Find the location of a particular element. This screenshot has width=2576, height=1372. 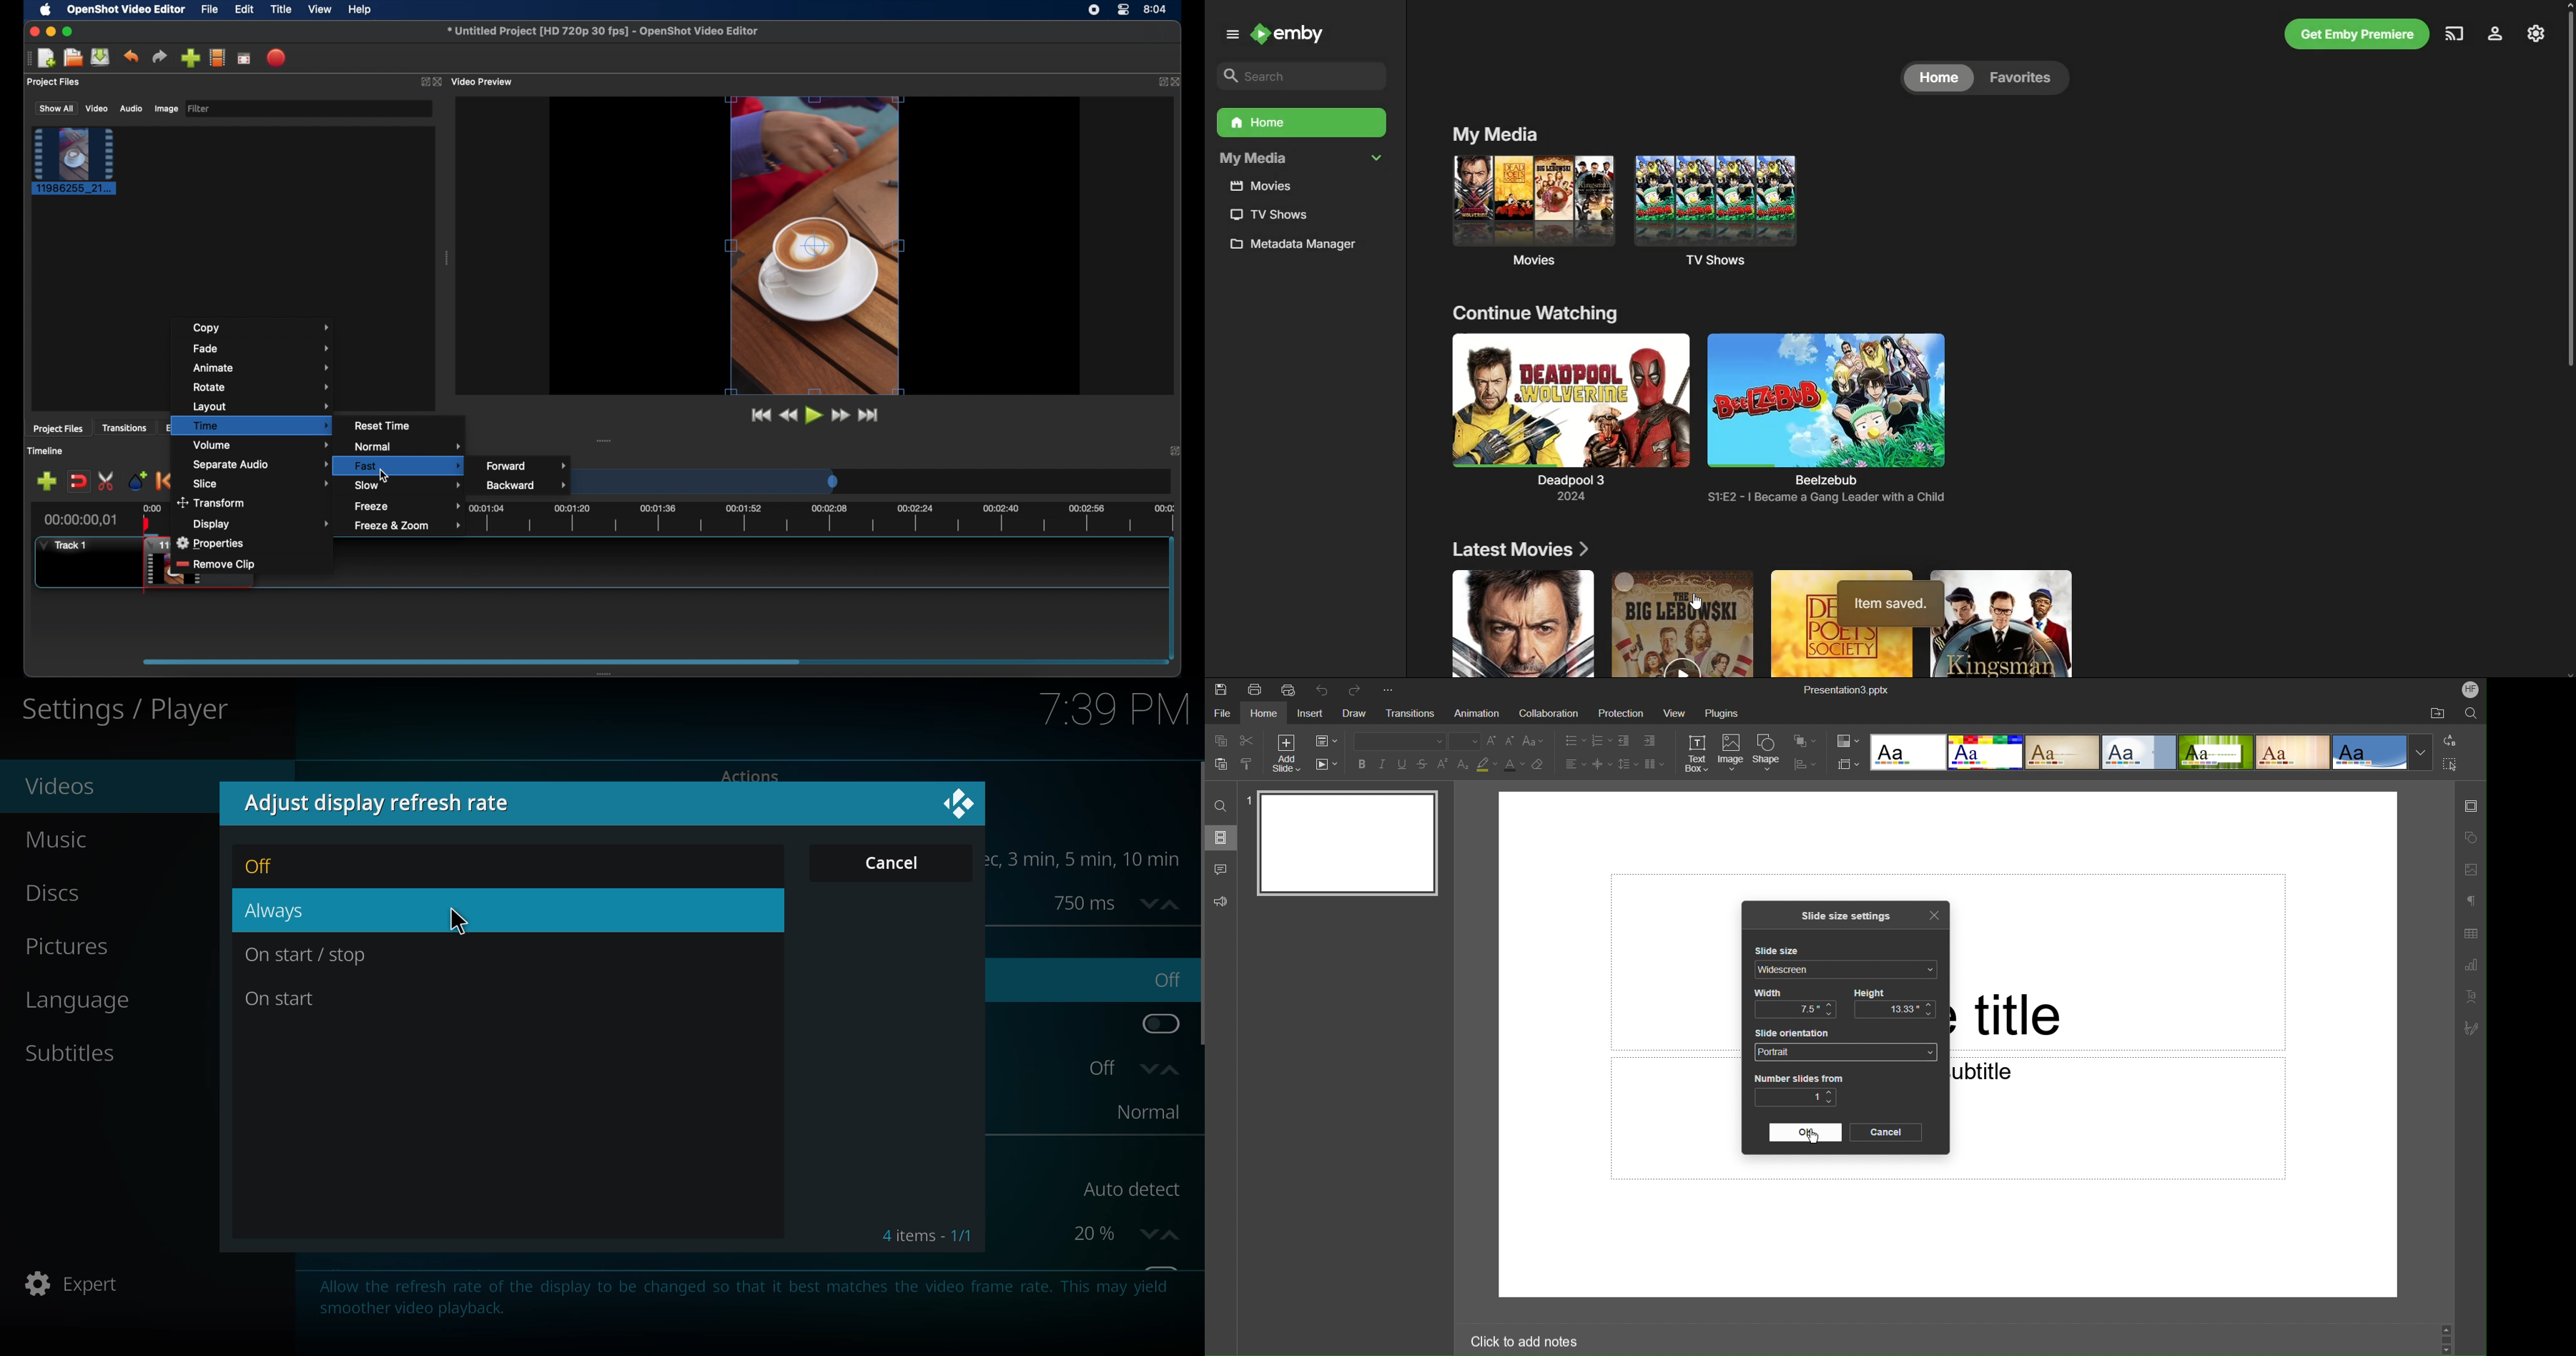

discs is located at coordinates (66, 895).